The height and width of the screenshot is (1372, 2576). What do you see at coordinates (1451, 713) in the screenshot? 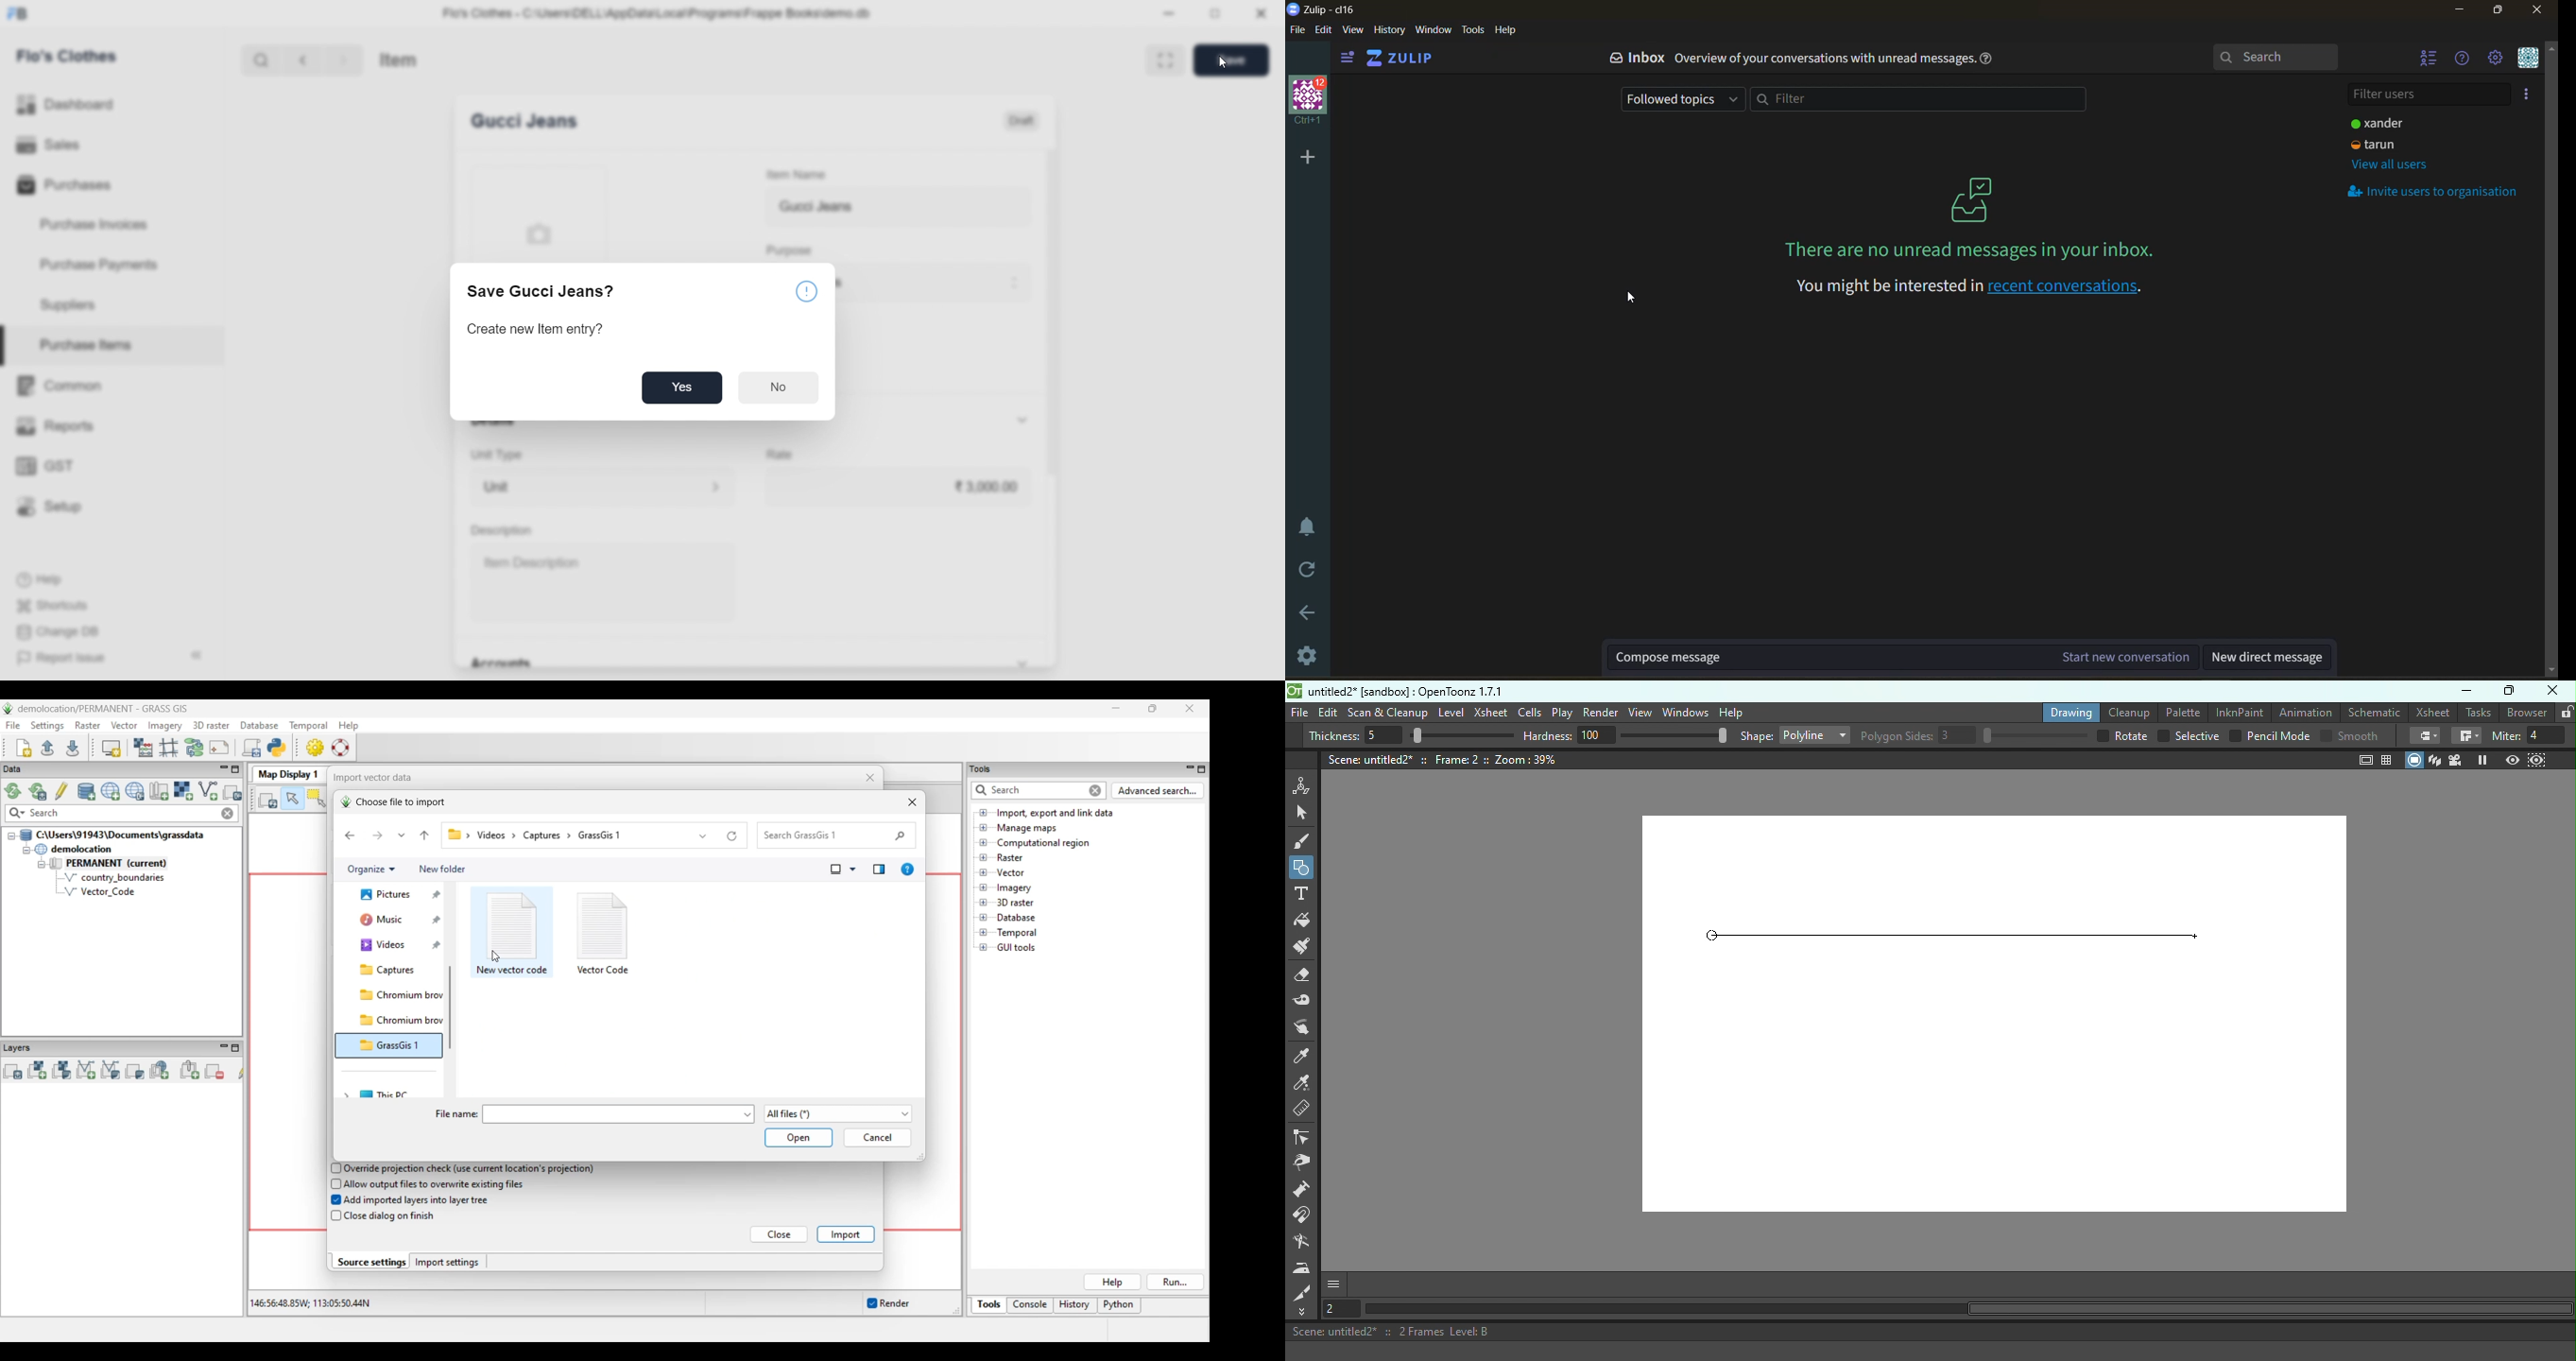
I see `Level` at bounding box center [1451, 713].